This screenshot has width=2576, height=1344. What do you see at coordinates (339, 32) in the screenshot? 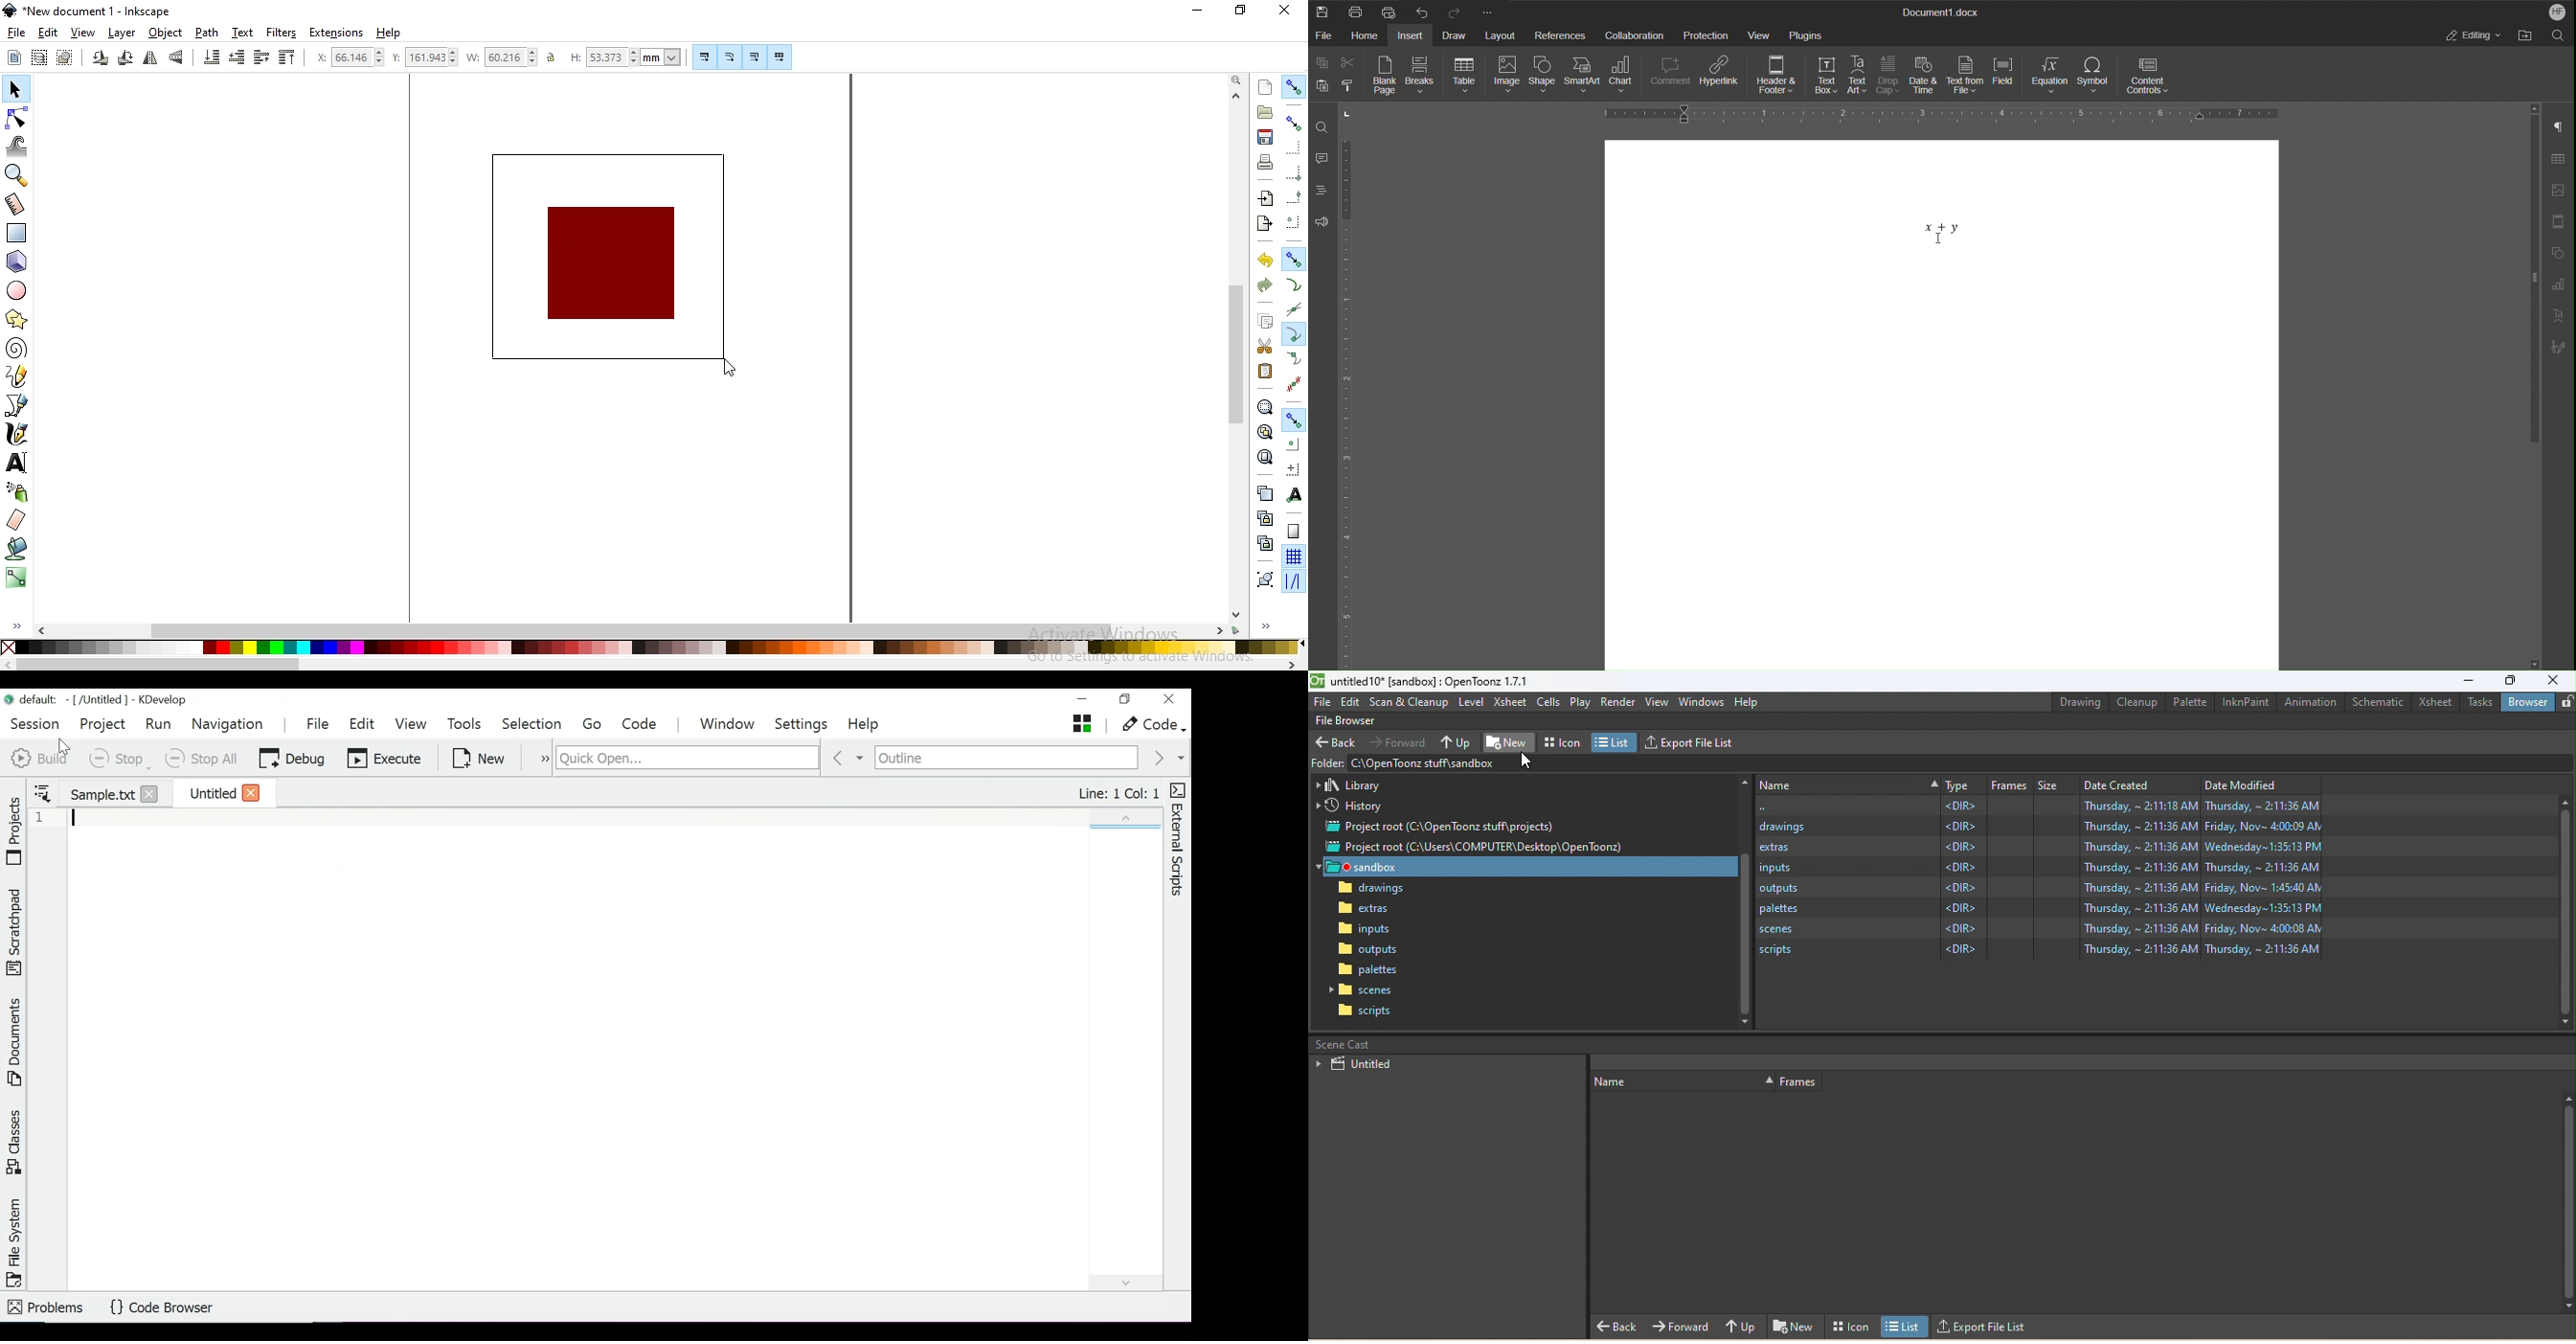
I see `extensions` at bounding box center [339, 32].